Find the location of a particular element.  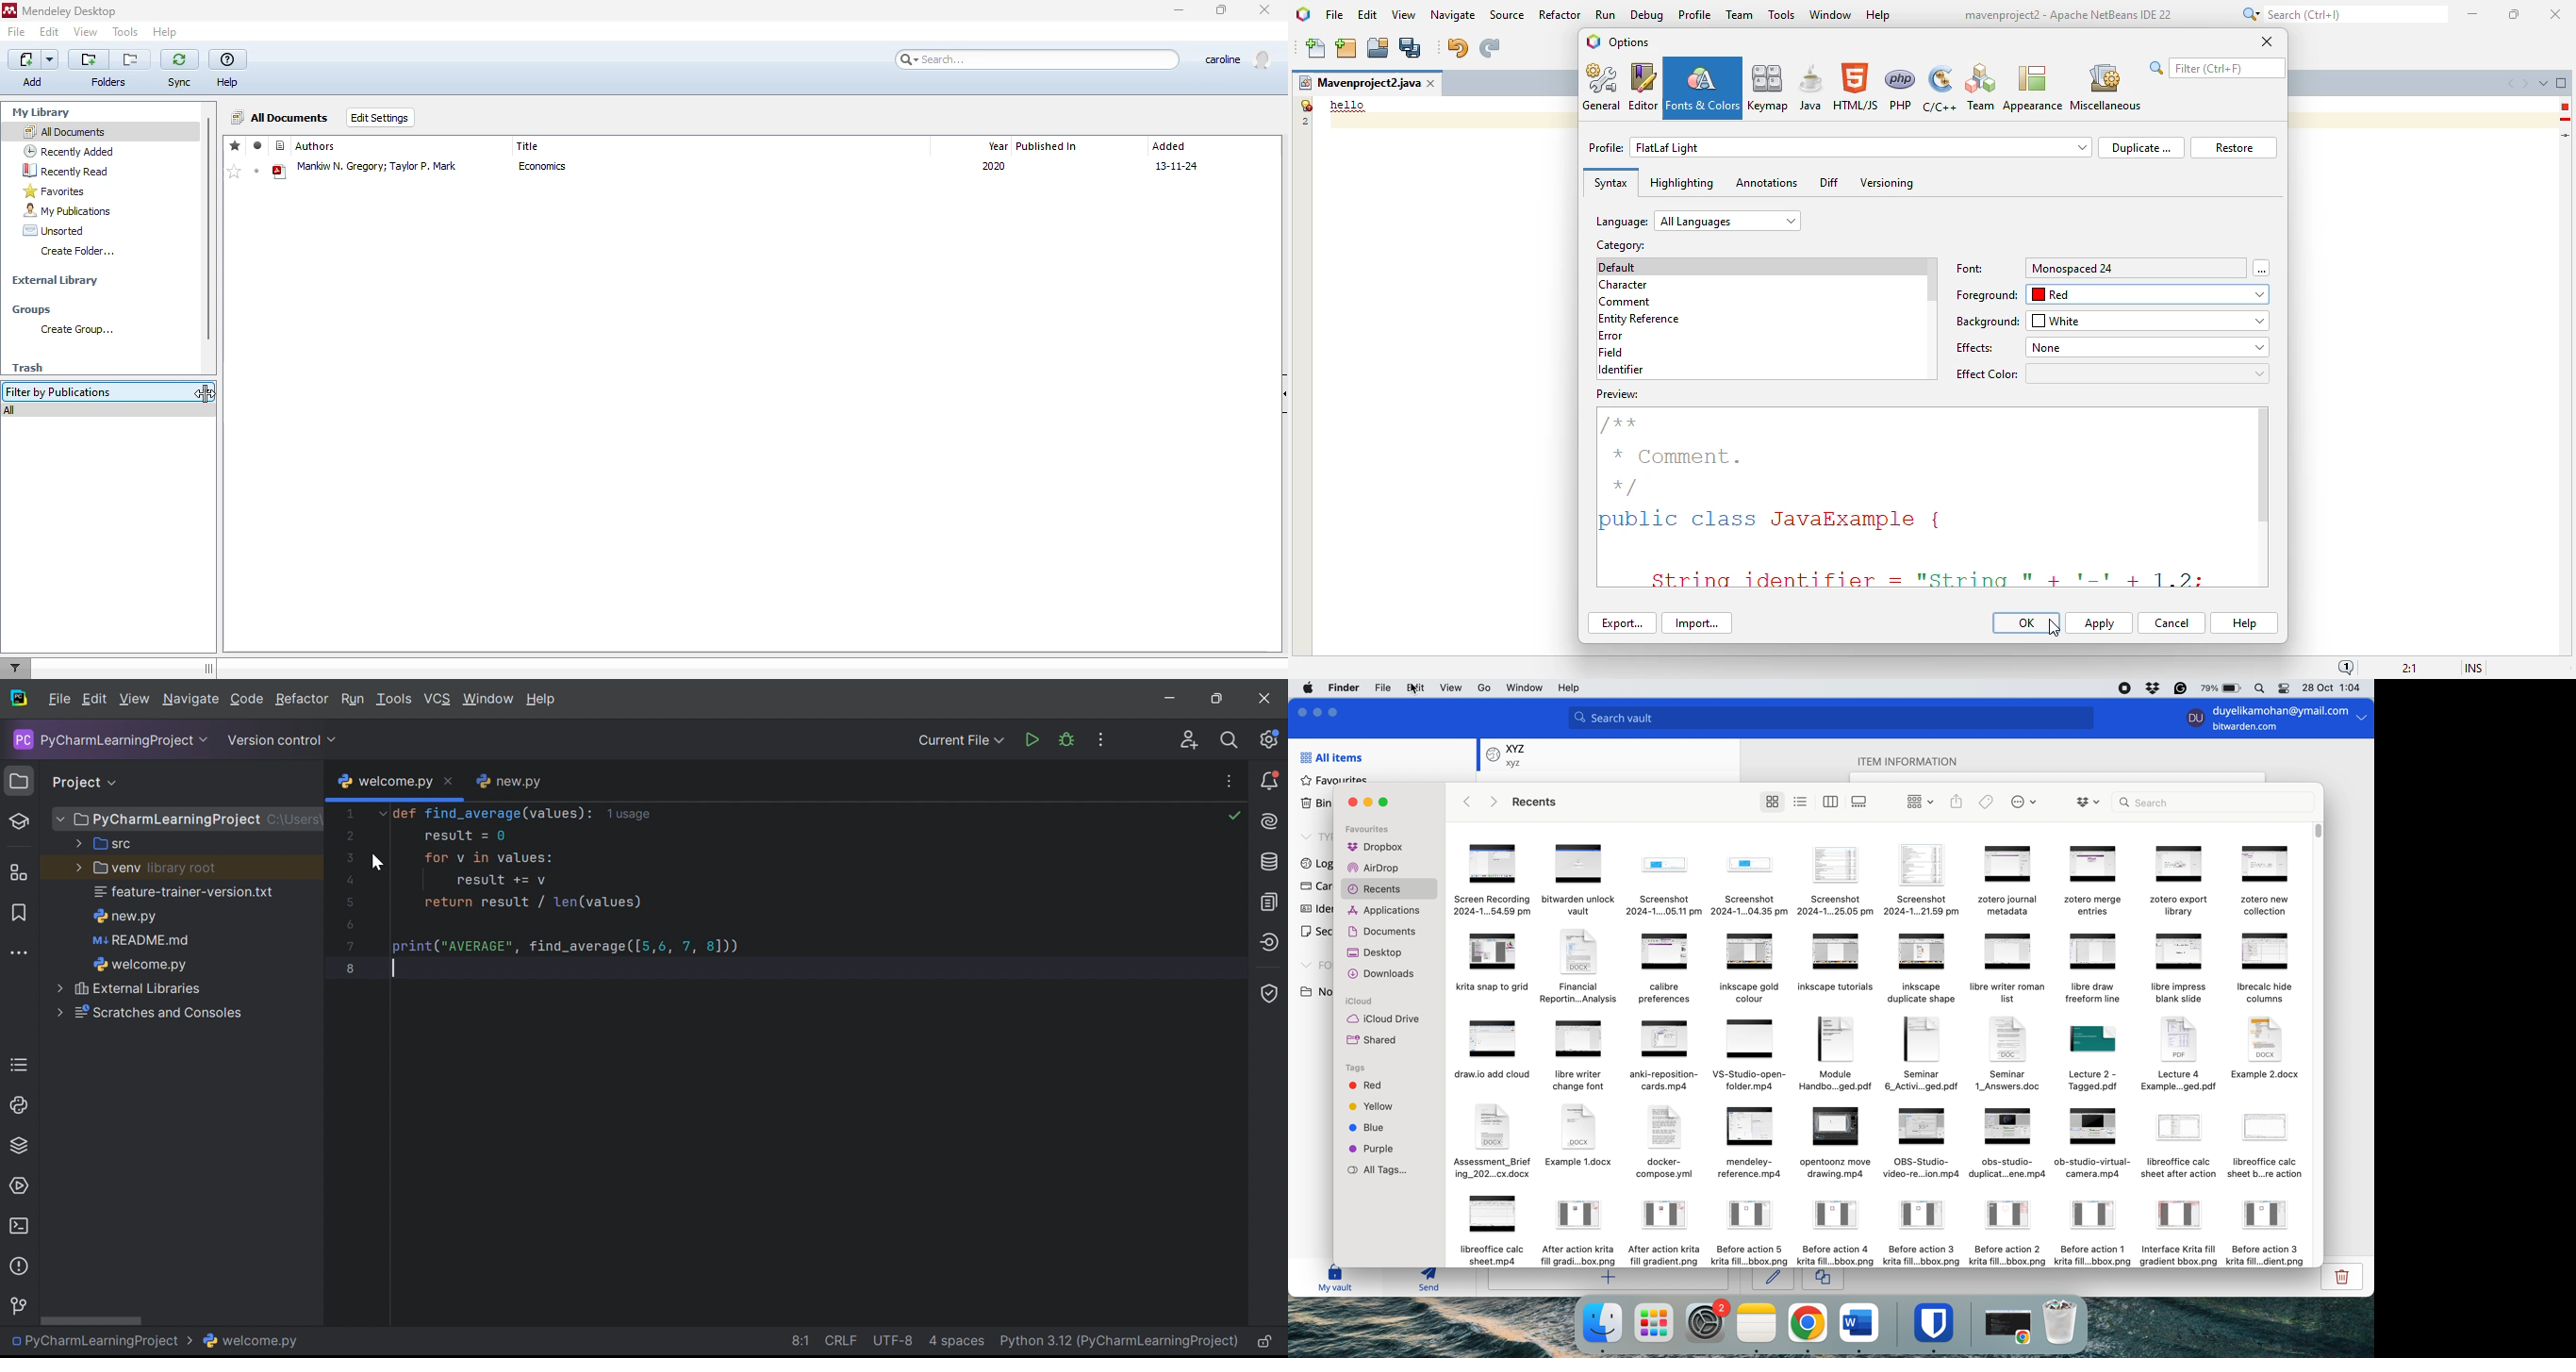

create a new folder is located at coordinates (89, 59).